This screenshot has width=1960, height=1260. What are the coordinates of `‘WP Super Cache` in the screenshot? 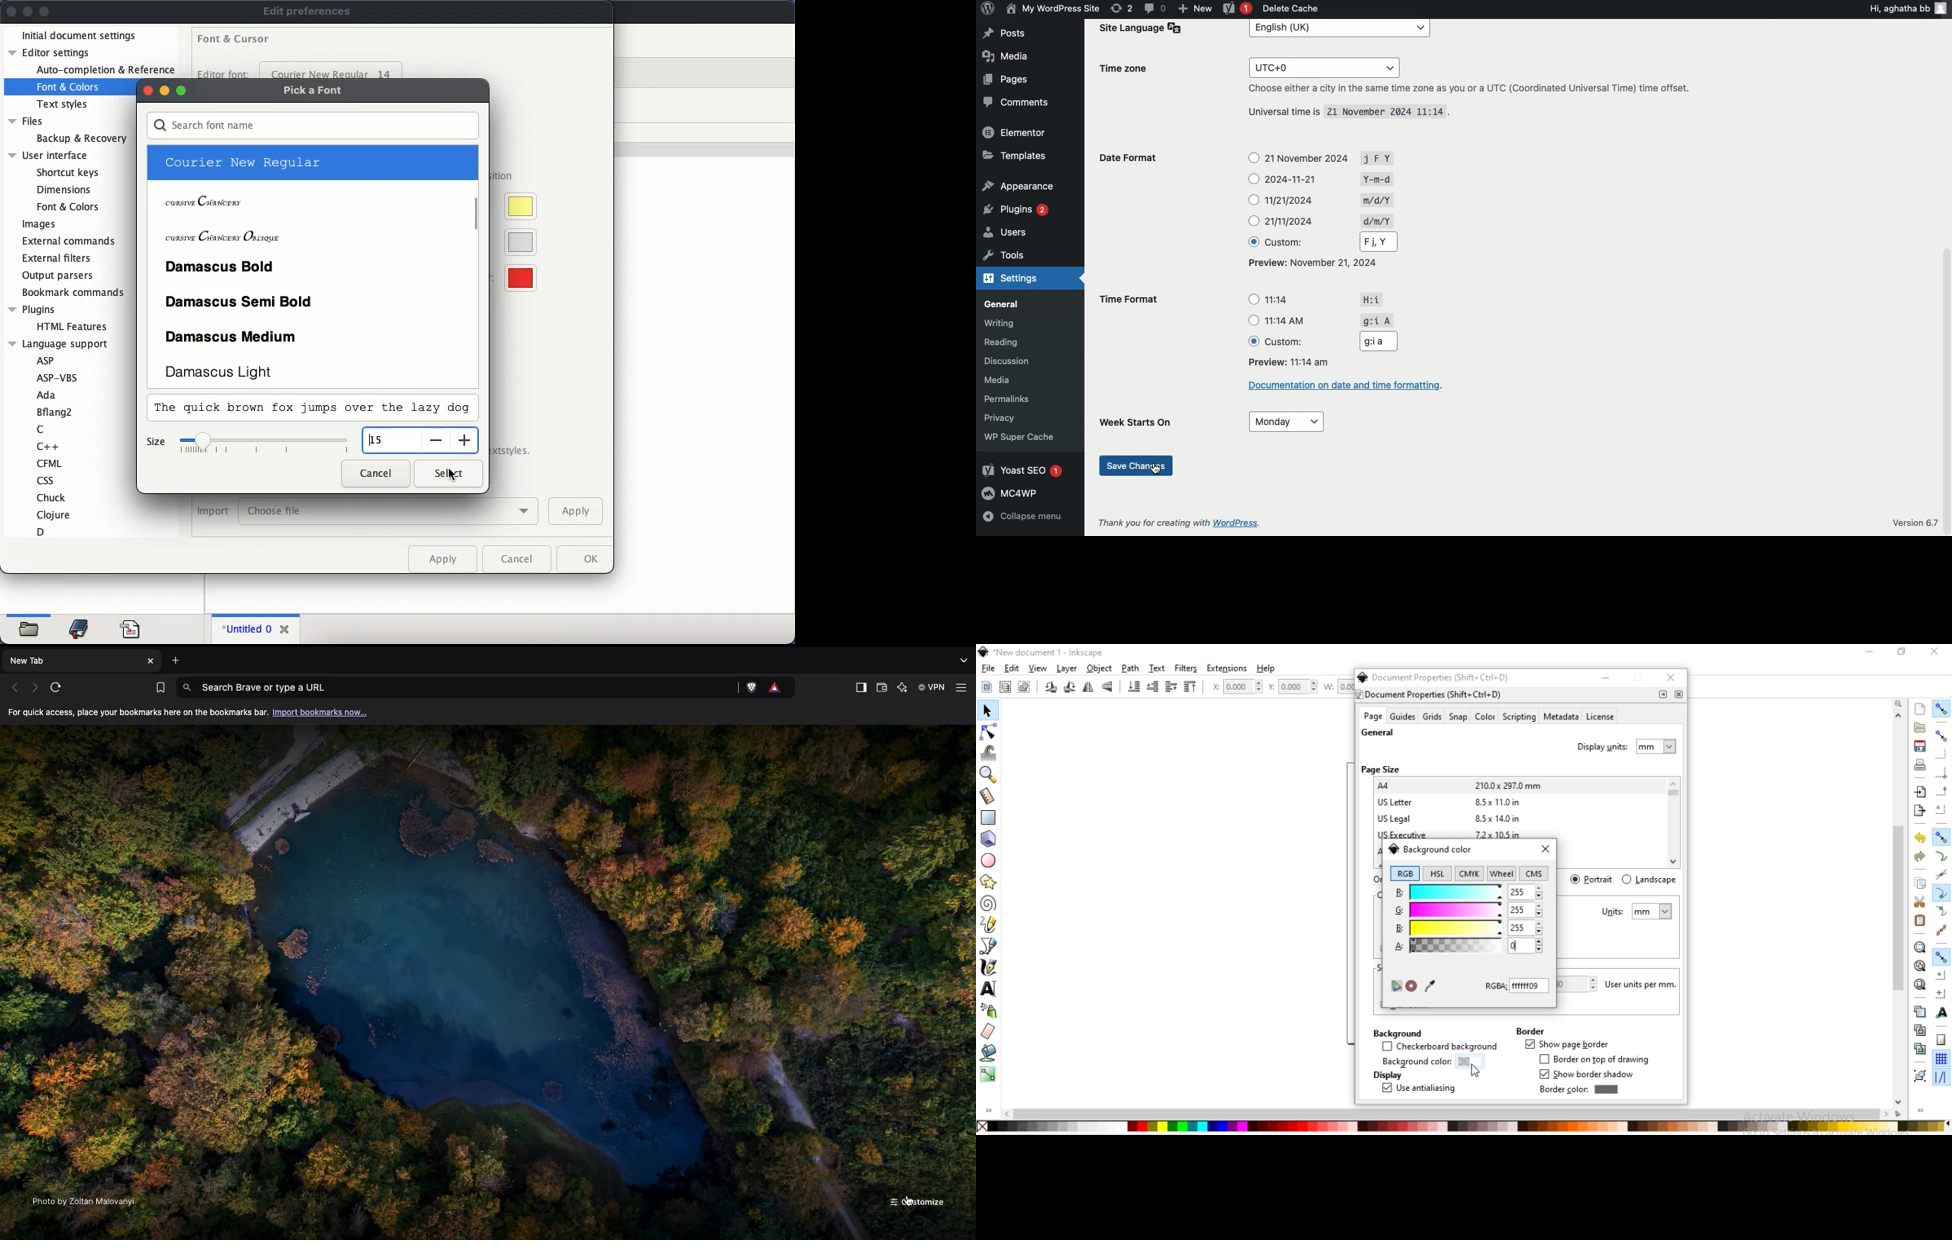 It's located at (1018, 439).